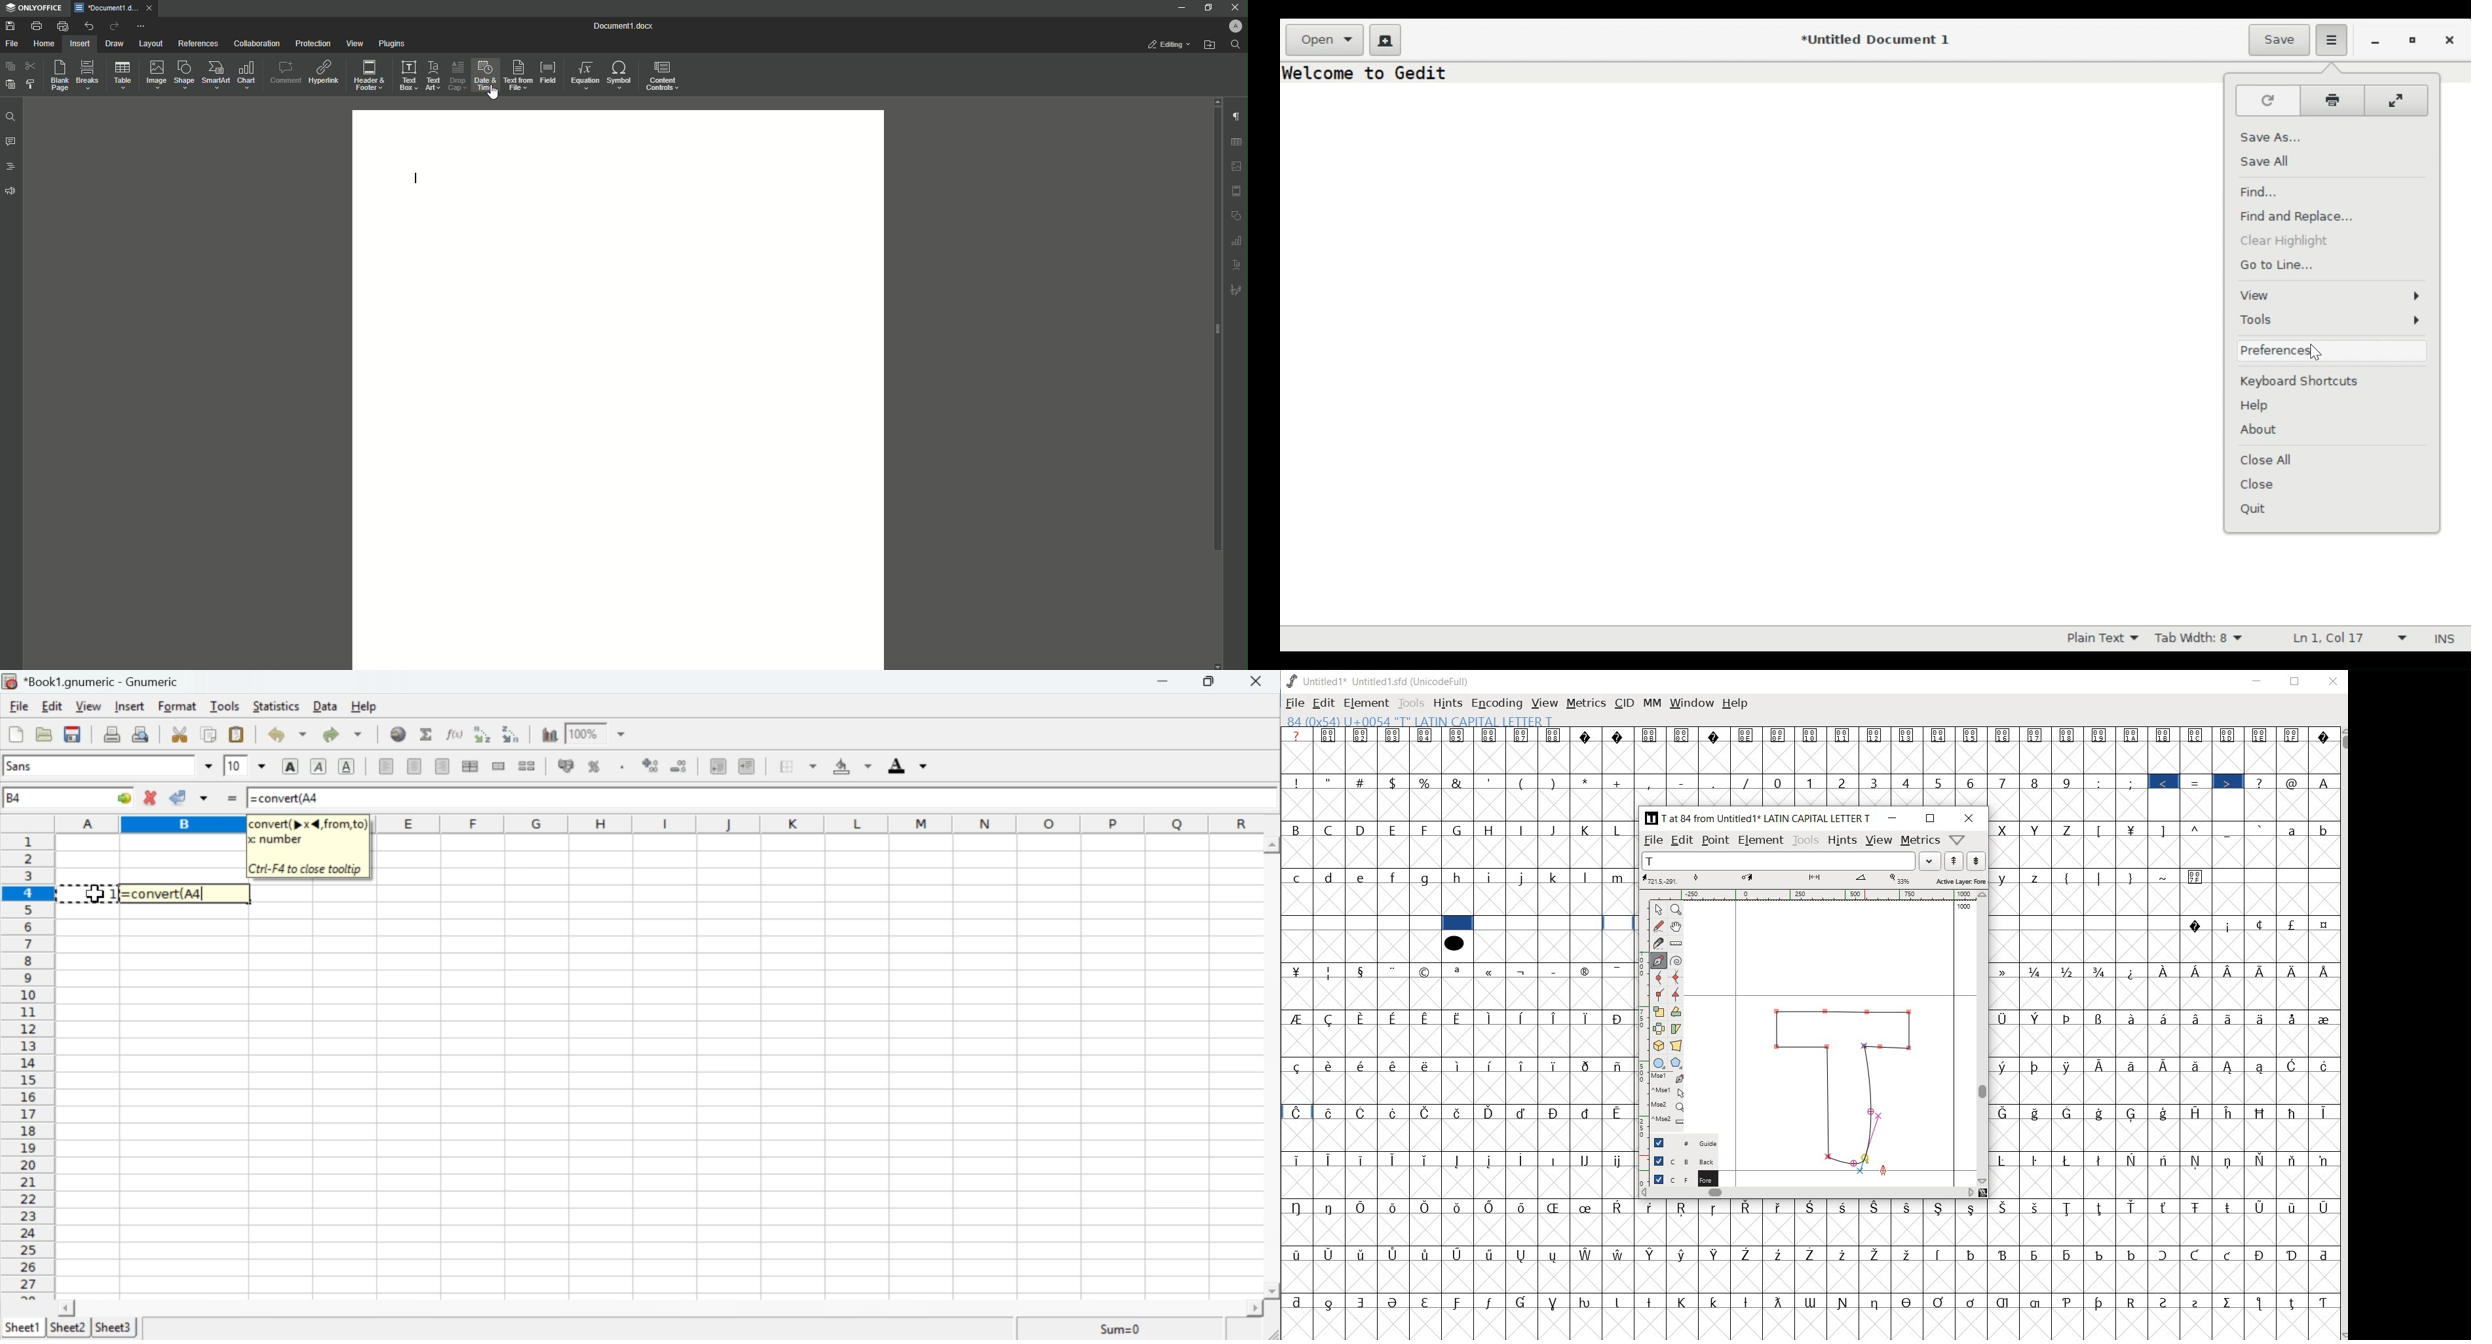  What do you see at coordinates (1331, 1161) in the screenshot?
I see `Symbol` at bounding box center [1331, 1161].